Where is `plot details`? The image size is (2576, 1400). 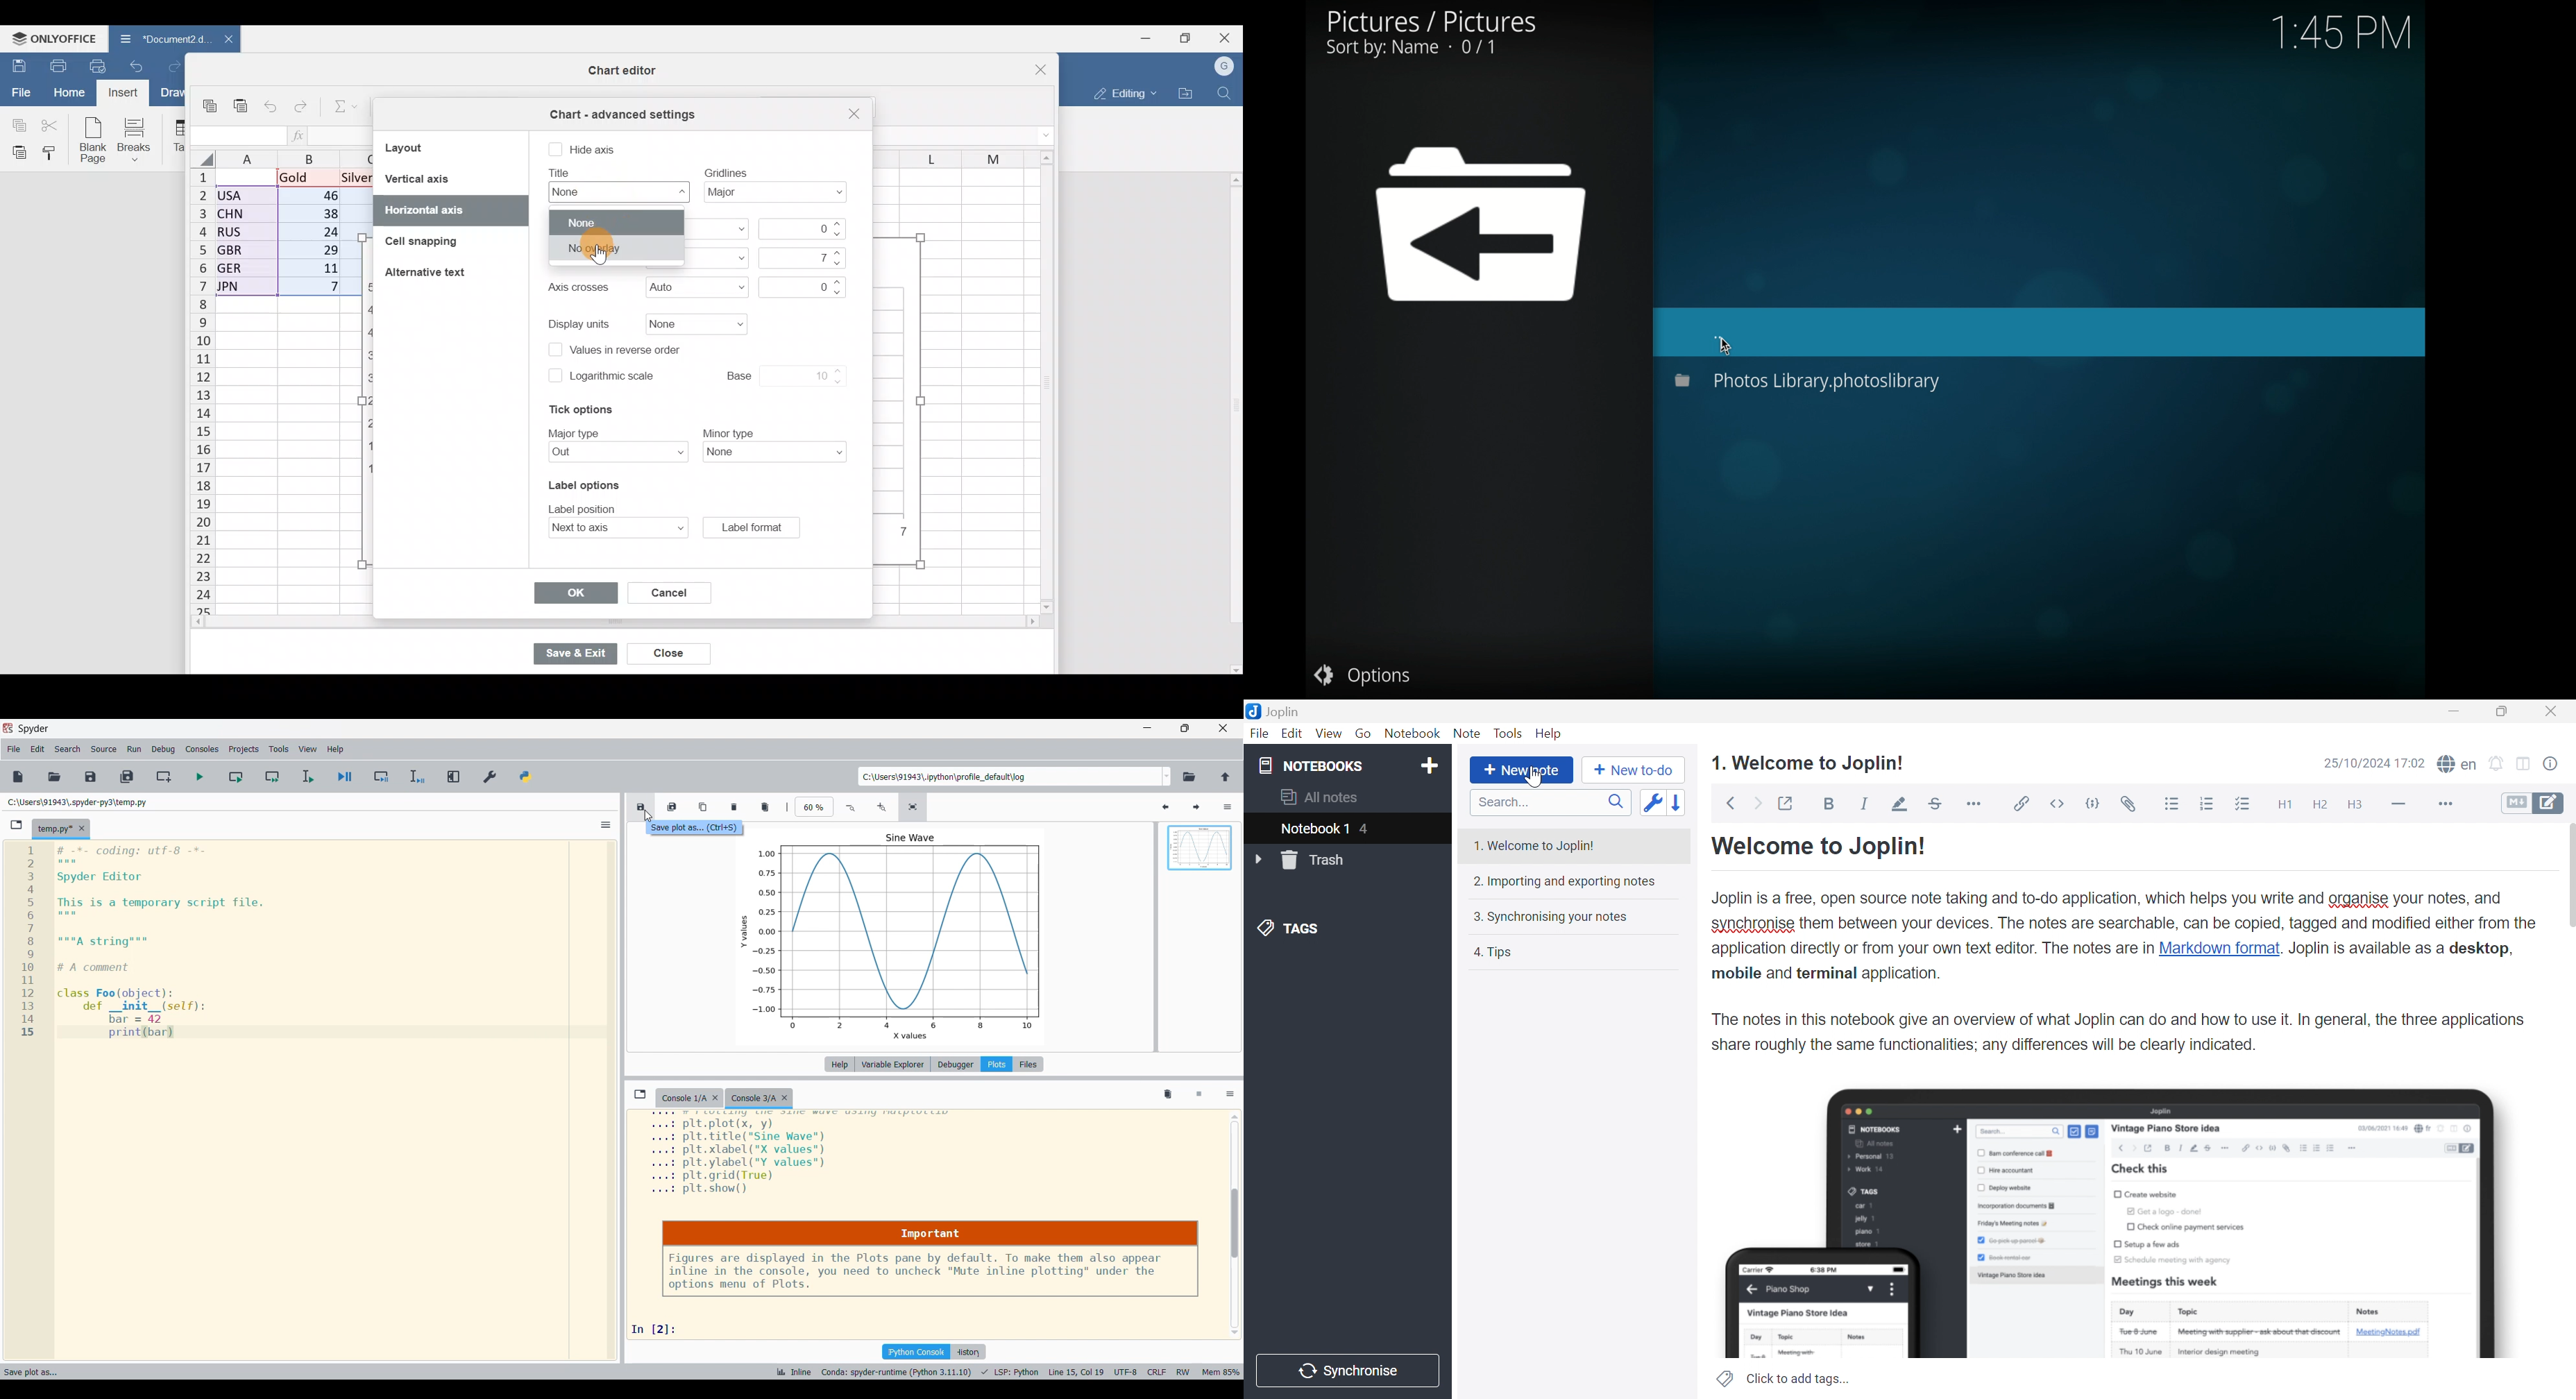
plot details is located at coordinates (806, 1155).